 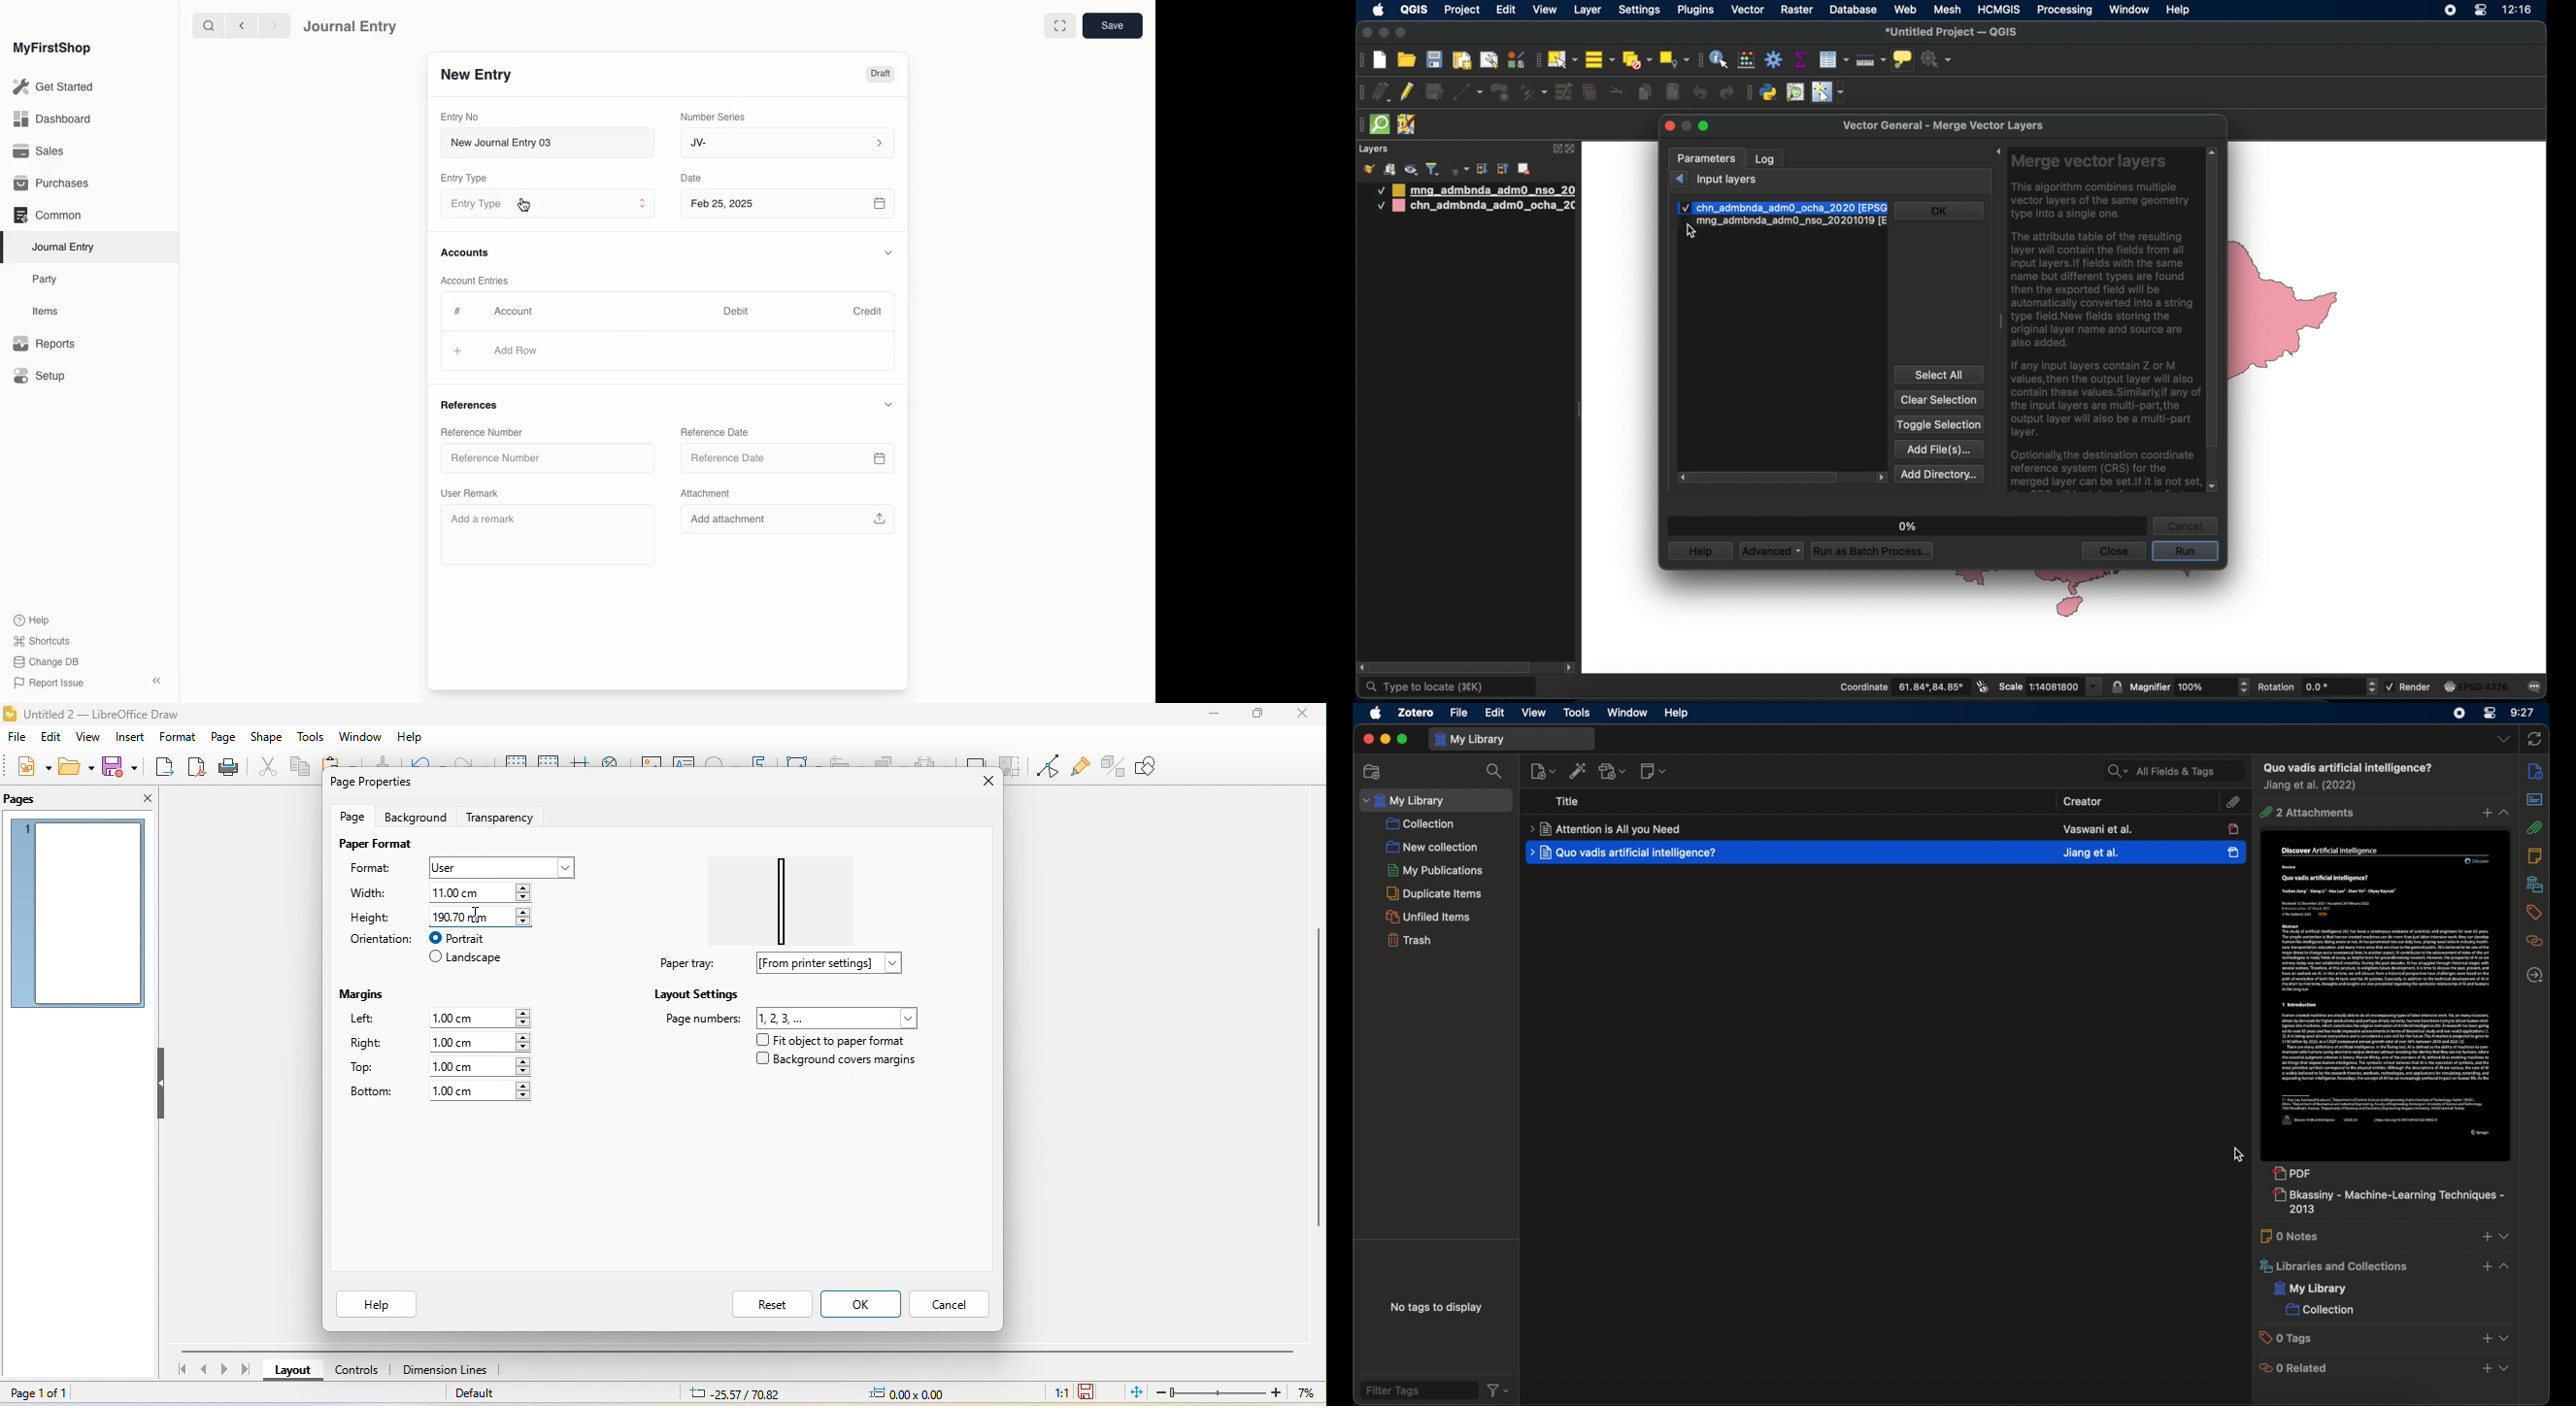 What do you see at coordinates (736, 311) in the screenshot?
I see `Debit` at bounding box center [736, 311].